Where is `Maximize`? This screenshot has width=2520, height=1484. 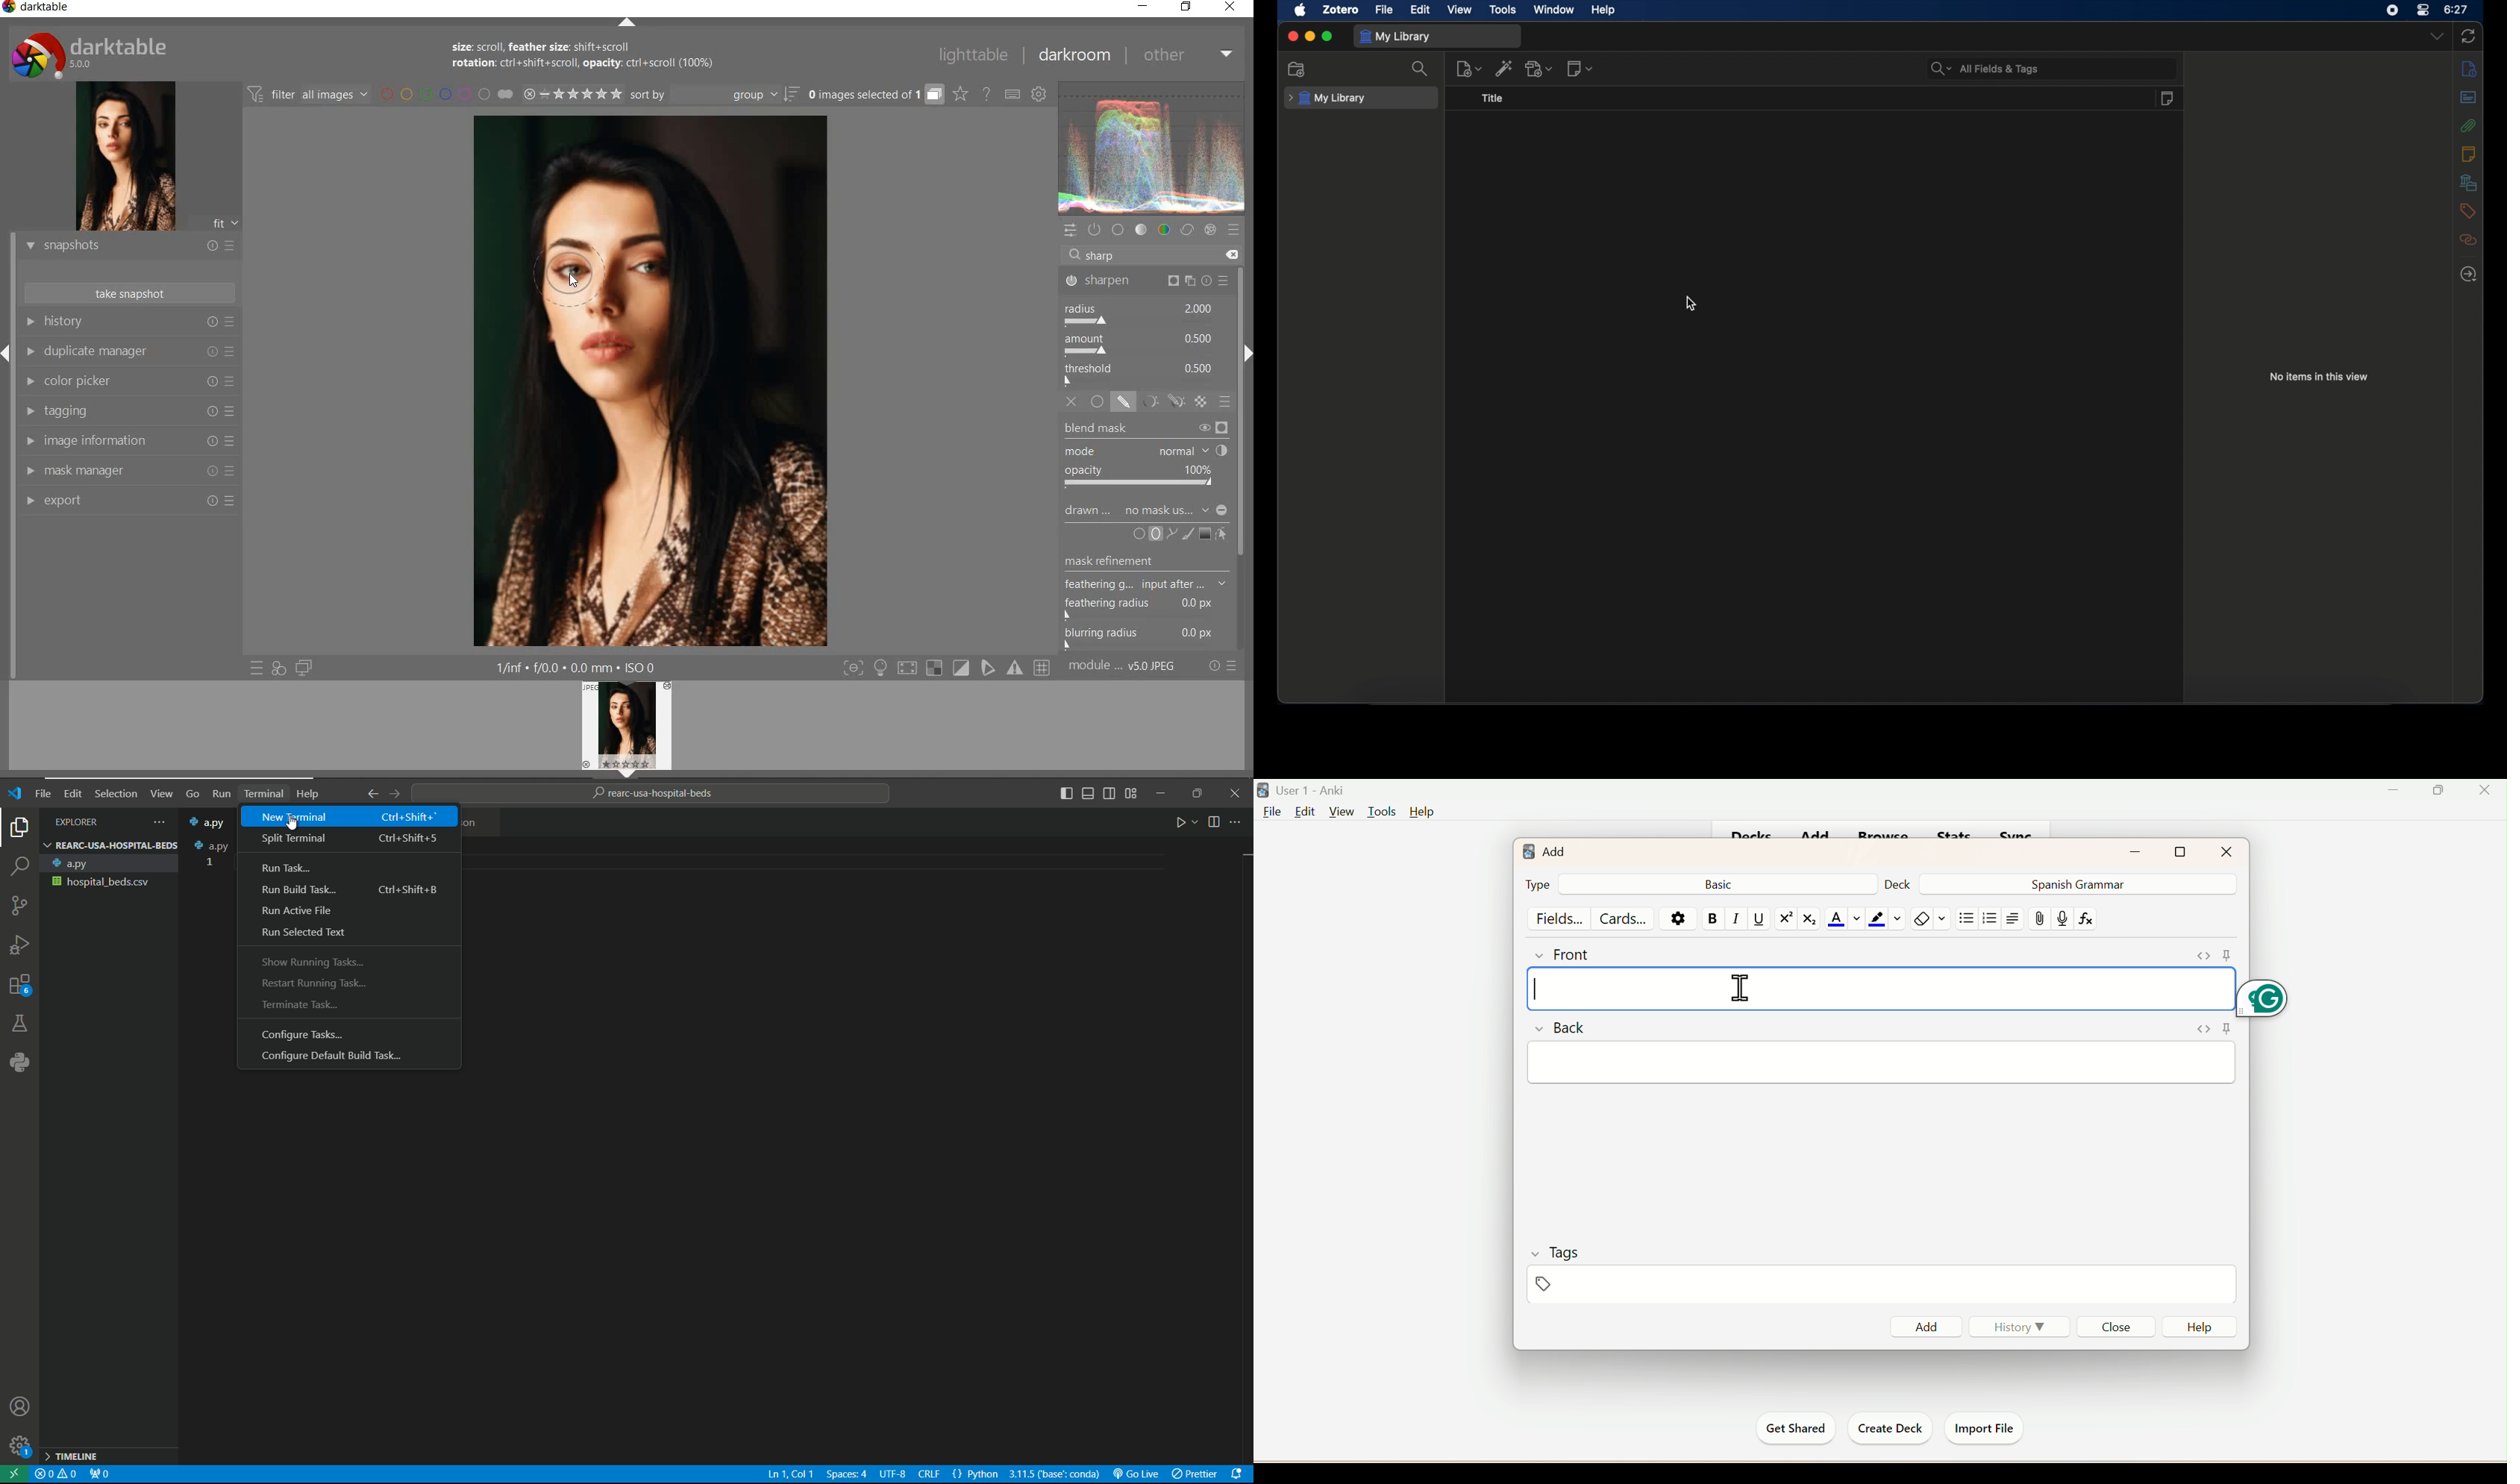
Maximize is located at coordinates (2443, 789).